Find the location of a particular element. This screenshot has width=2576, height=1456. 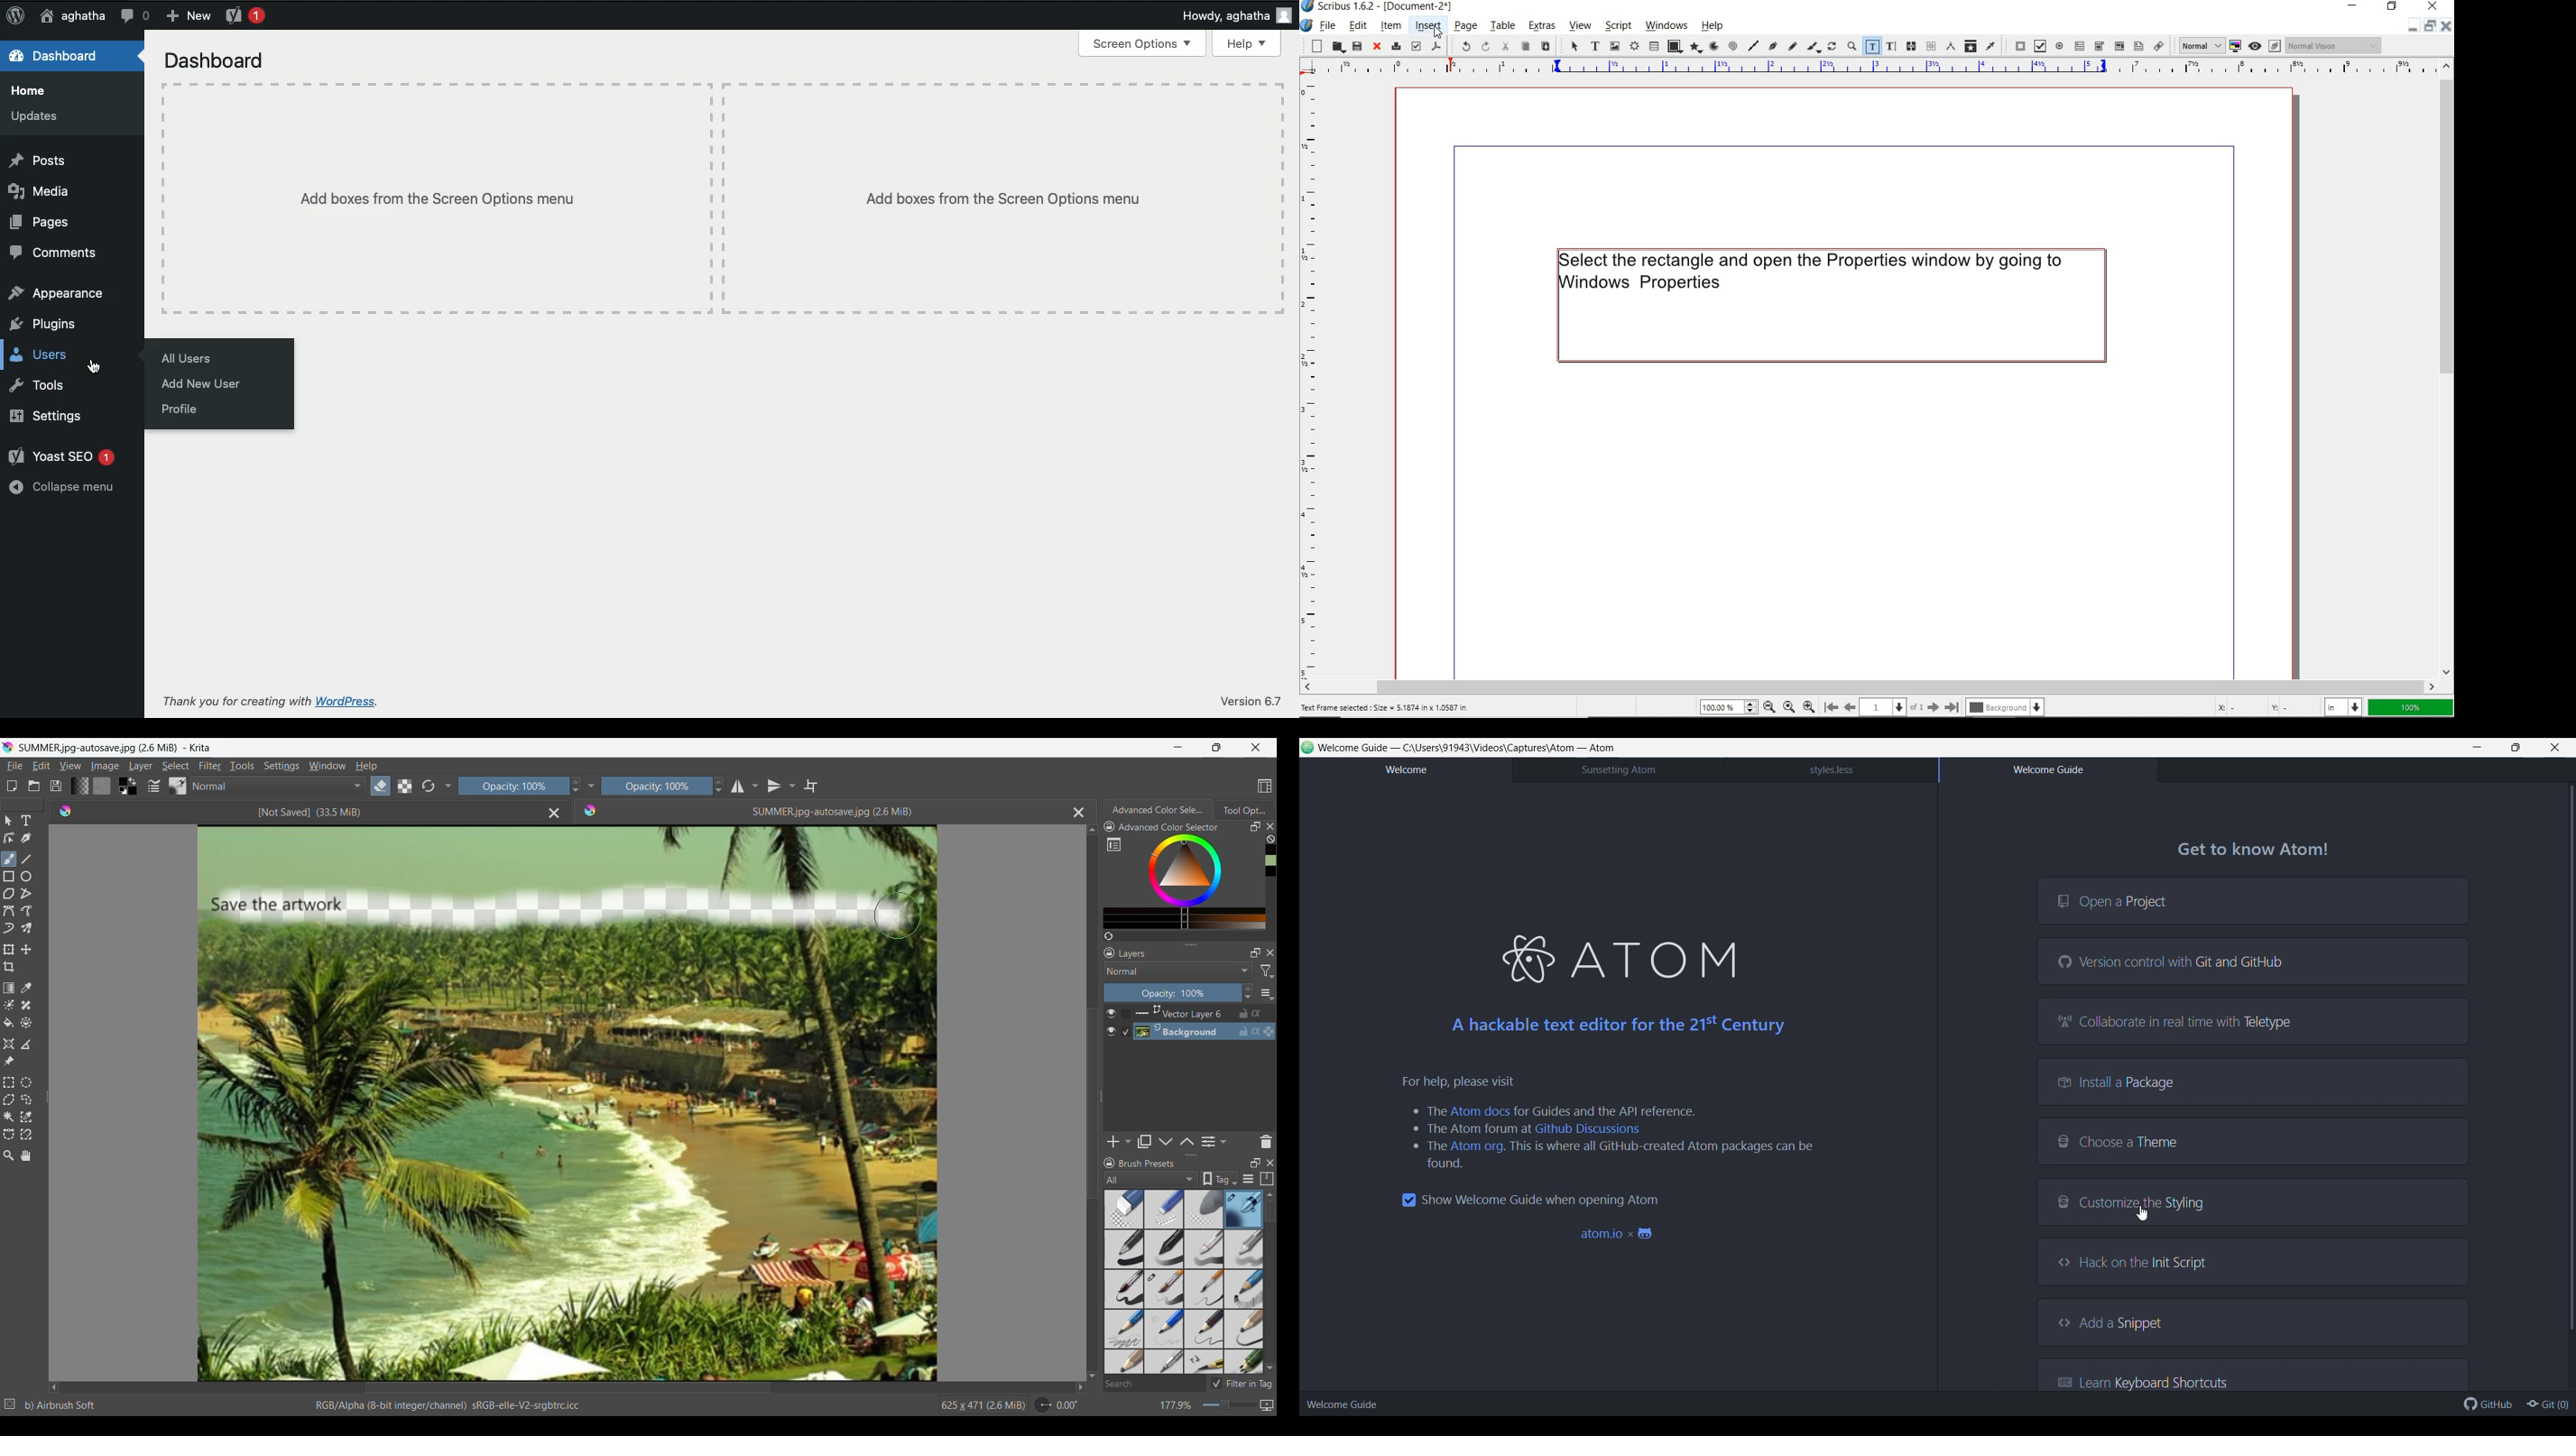

Increase/Decrease Opacity is located at coordinates (574, 786).